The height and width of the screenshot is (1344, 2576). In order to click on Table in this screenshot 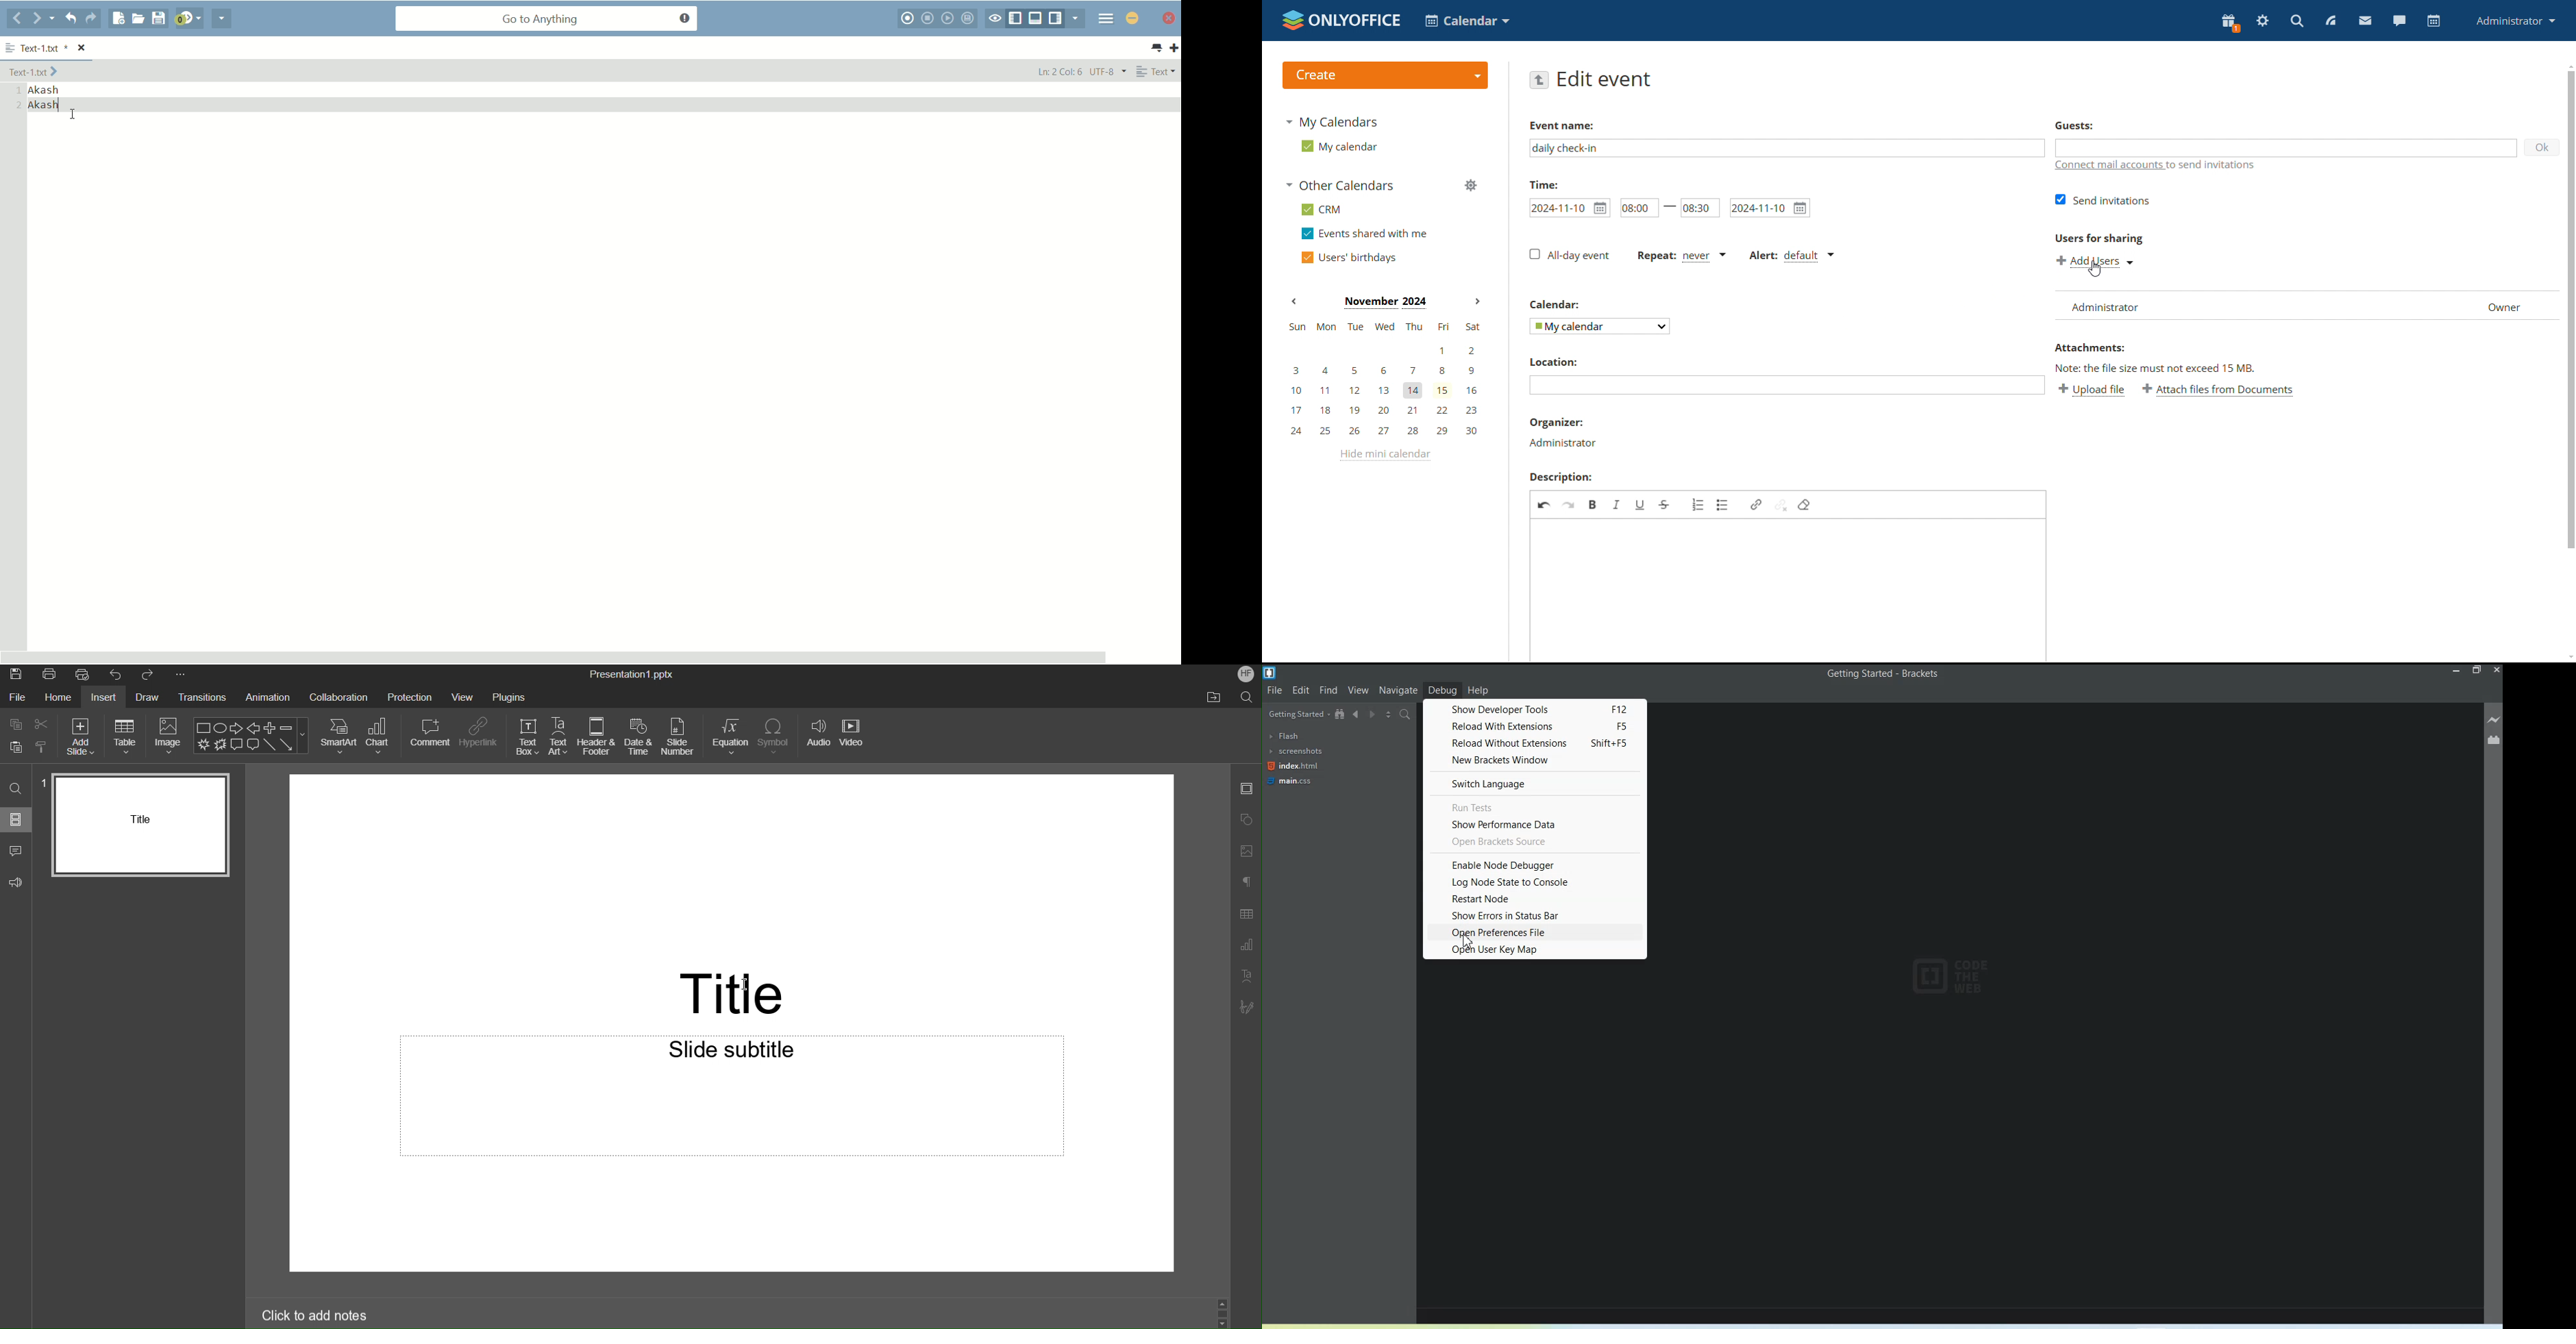, I will do `click(124, 736)`.